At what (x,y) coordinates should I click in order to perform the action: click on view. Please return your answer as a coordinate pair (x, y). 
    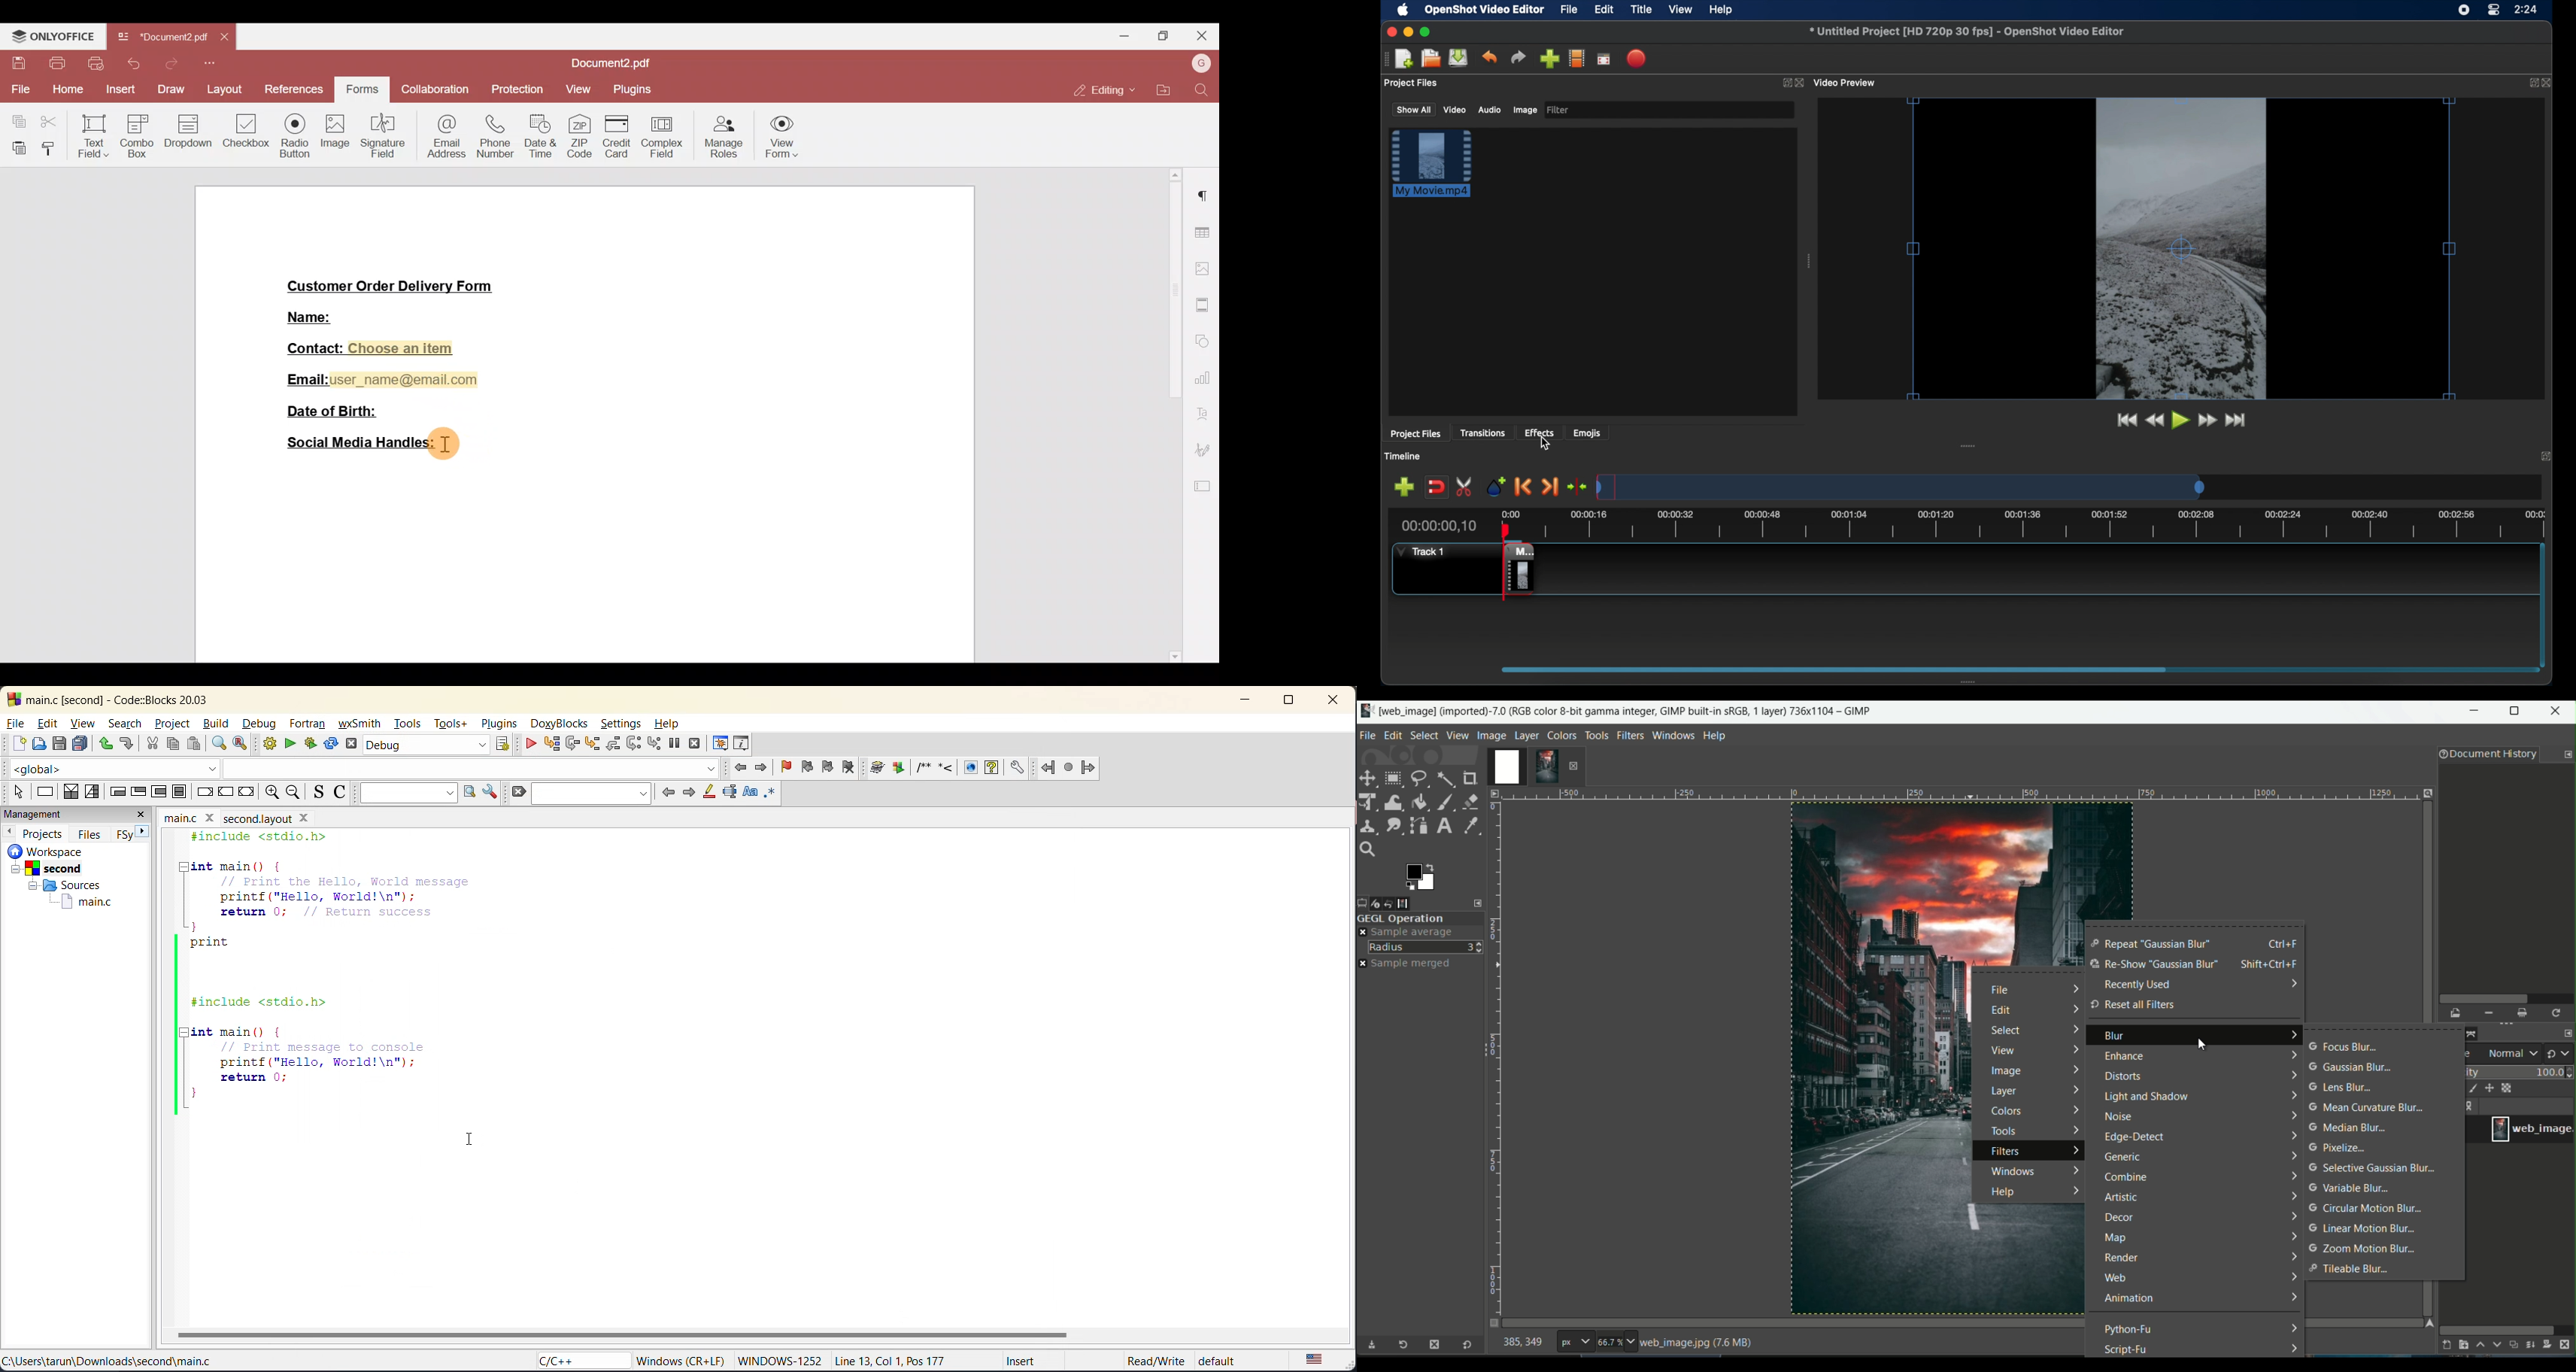
    Looking at the image, I should click on (85, 723).